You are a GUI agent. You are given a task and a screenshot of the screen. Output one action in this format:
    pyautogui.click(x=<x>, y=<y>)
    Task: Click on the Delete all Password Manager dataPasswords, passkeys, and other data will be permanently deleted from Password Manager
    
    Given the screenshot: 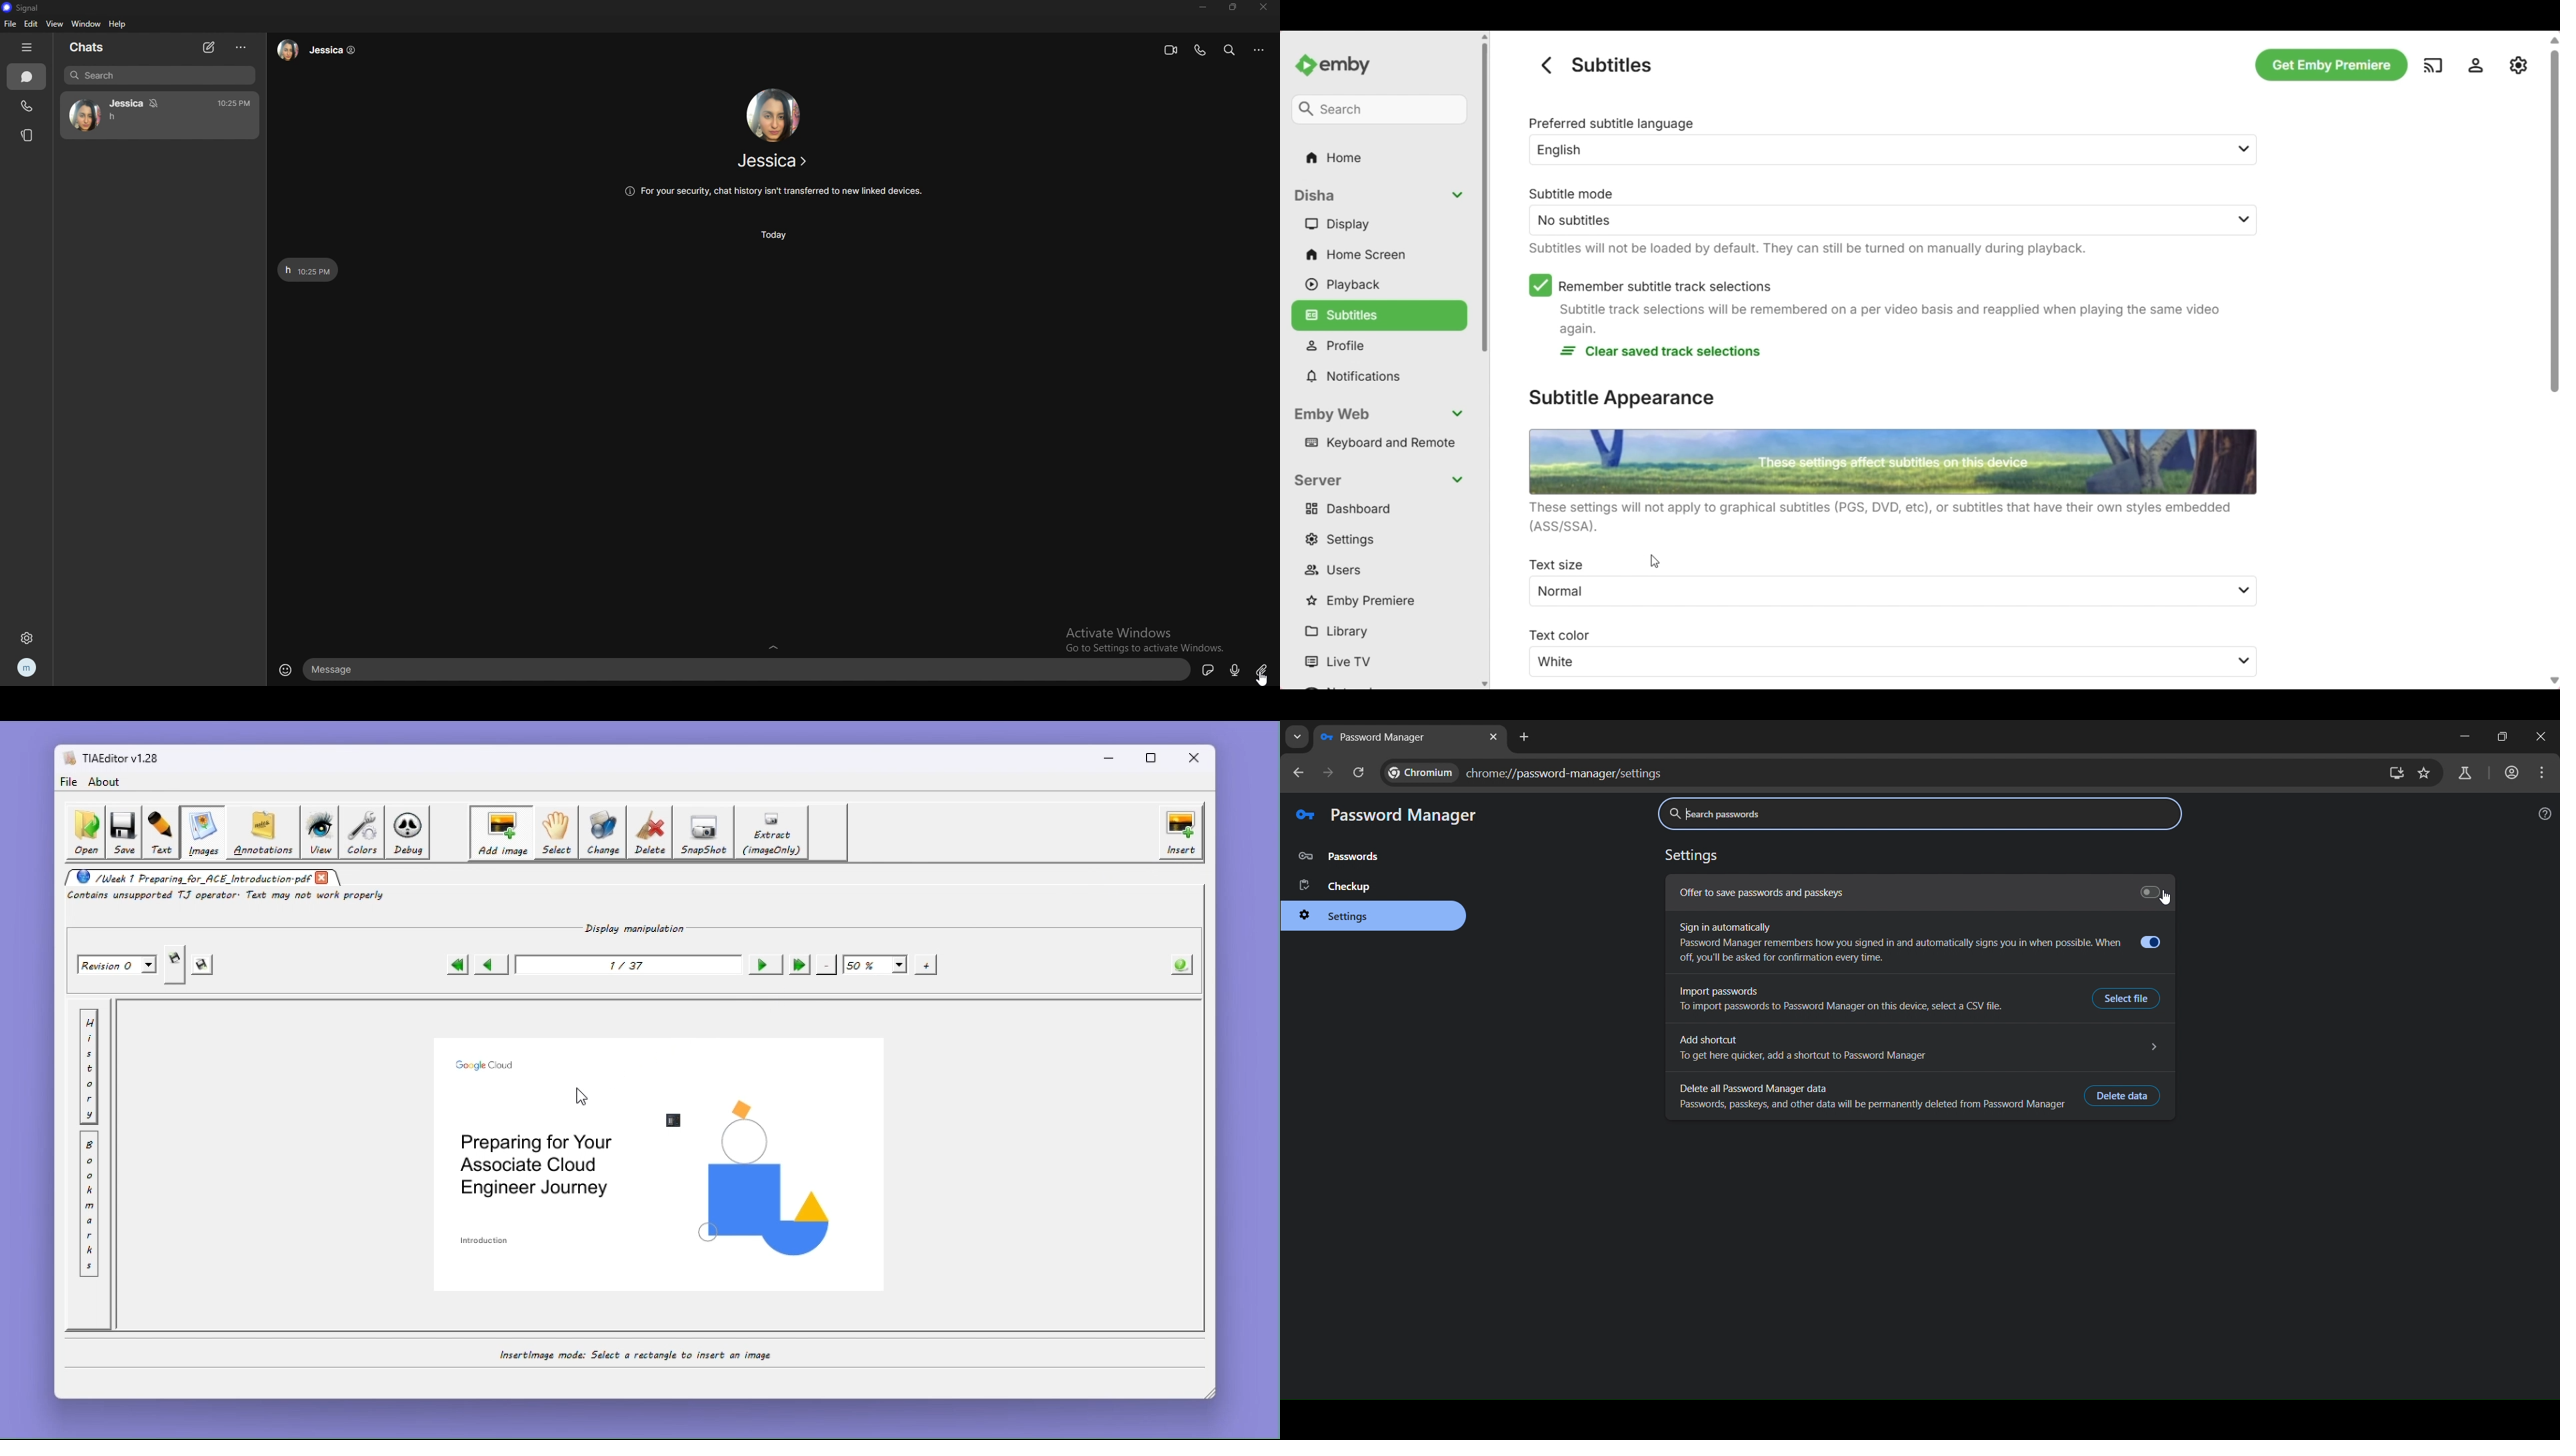 What is the action you would take?
    pyautogui.click(x=1870, y=1095)
    